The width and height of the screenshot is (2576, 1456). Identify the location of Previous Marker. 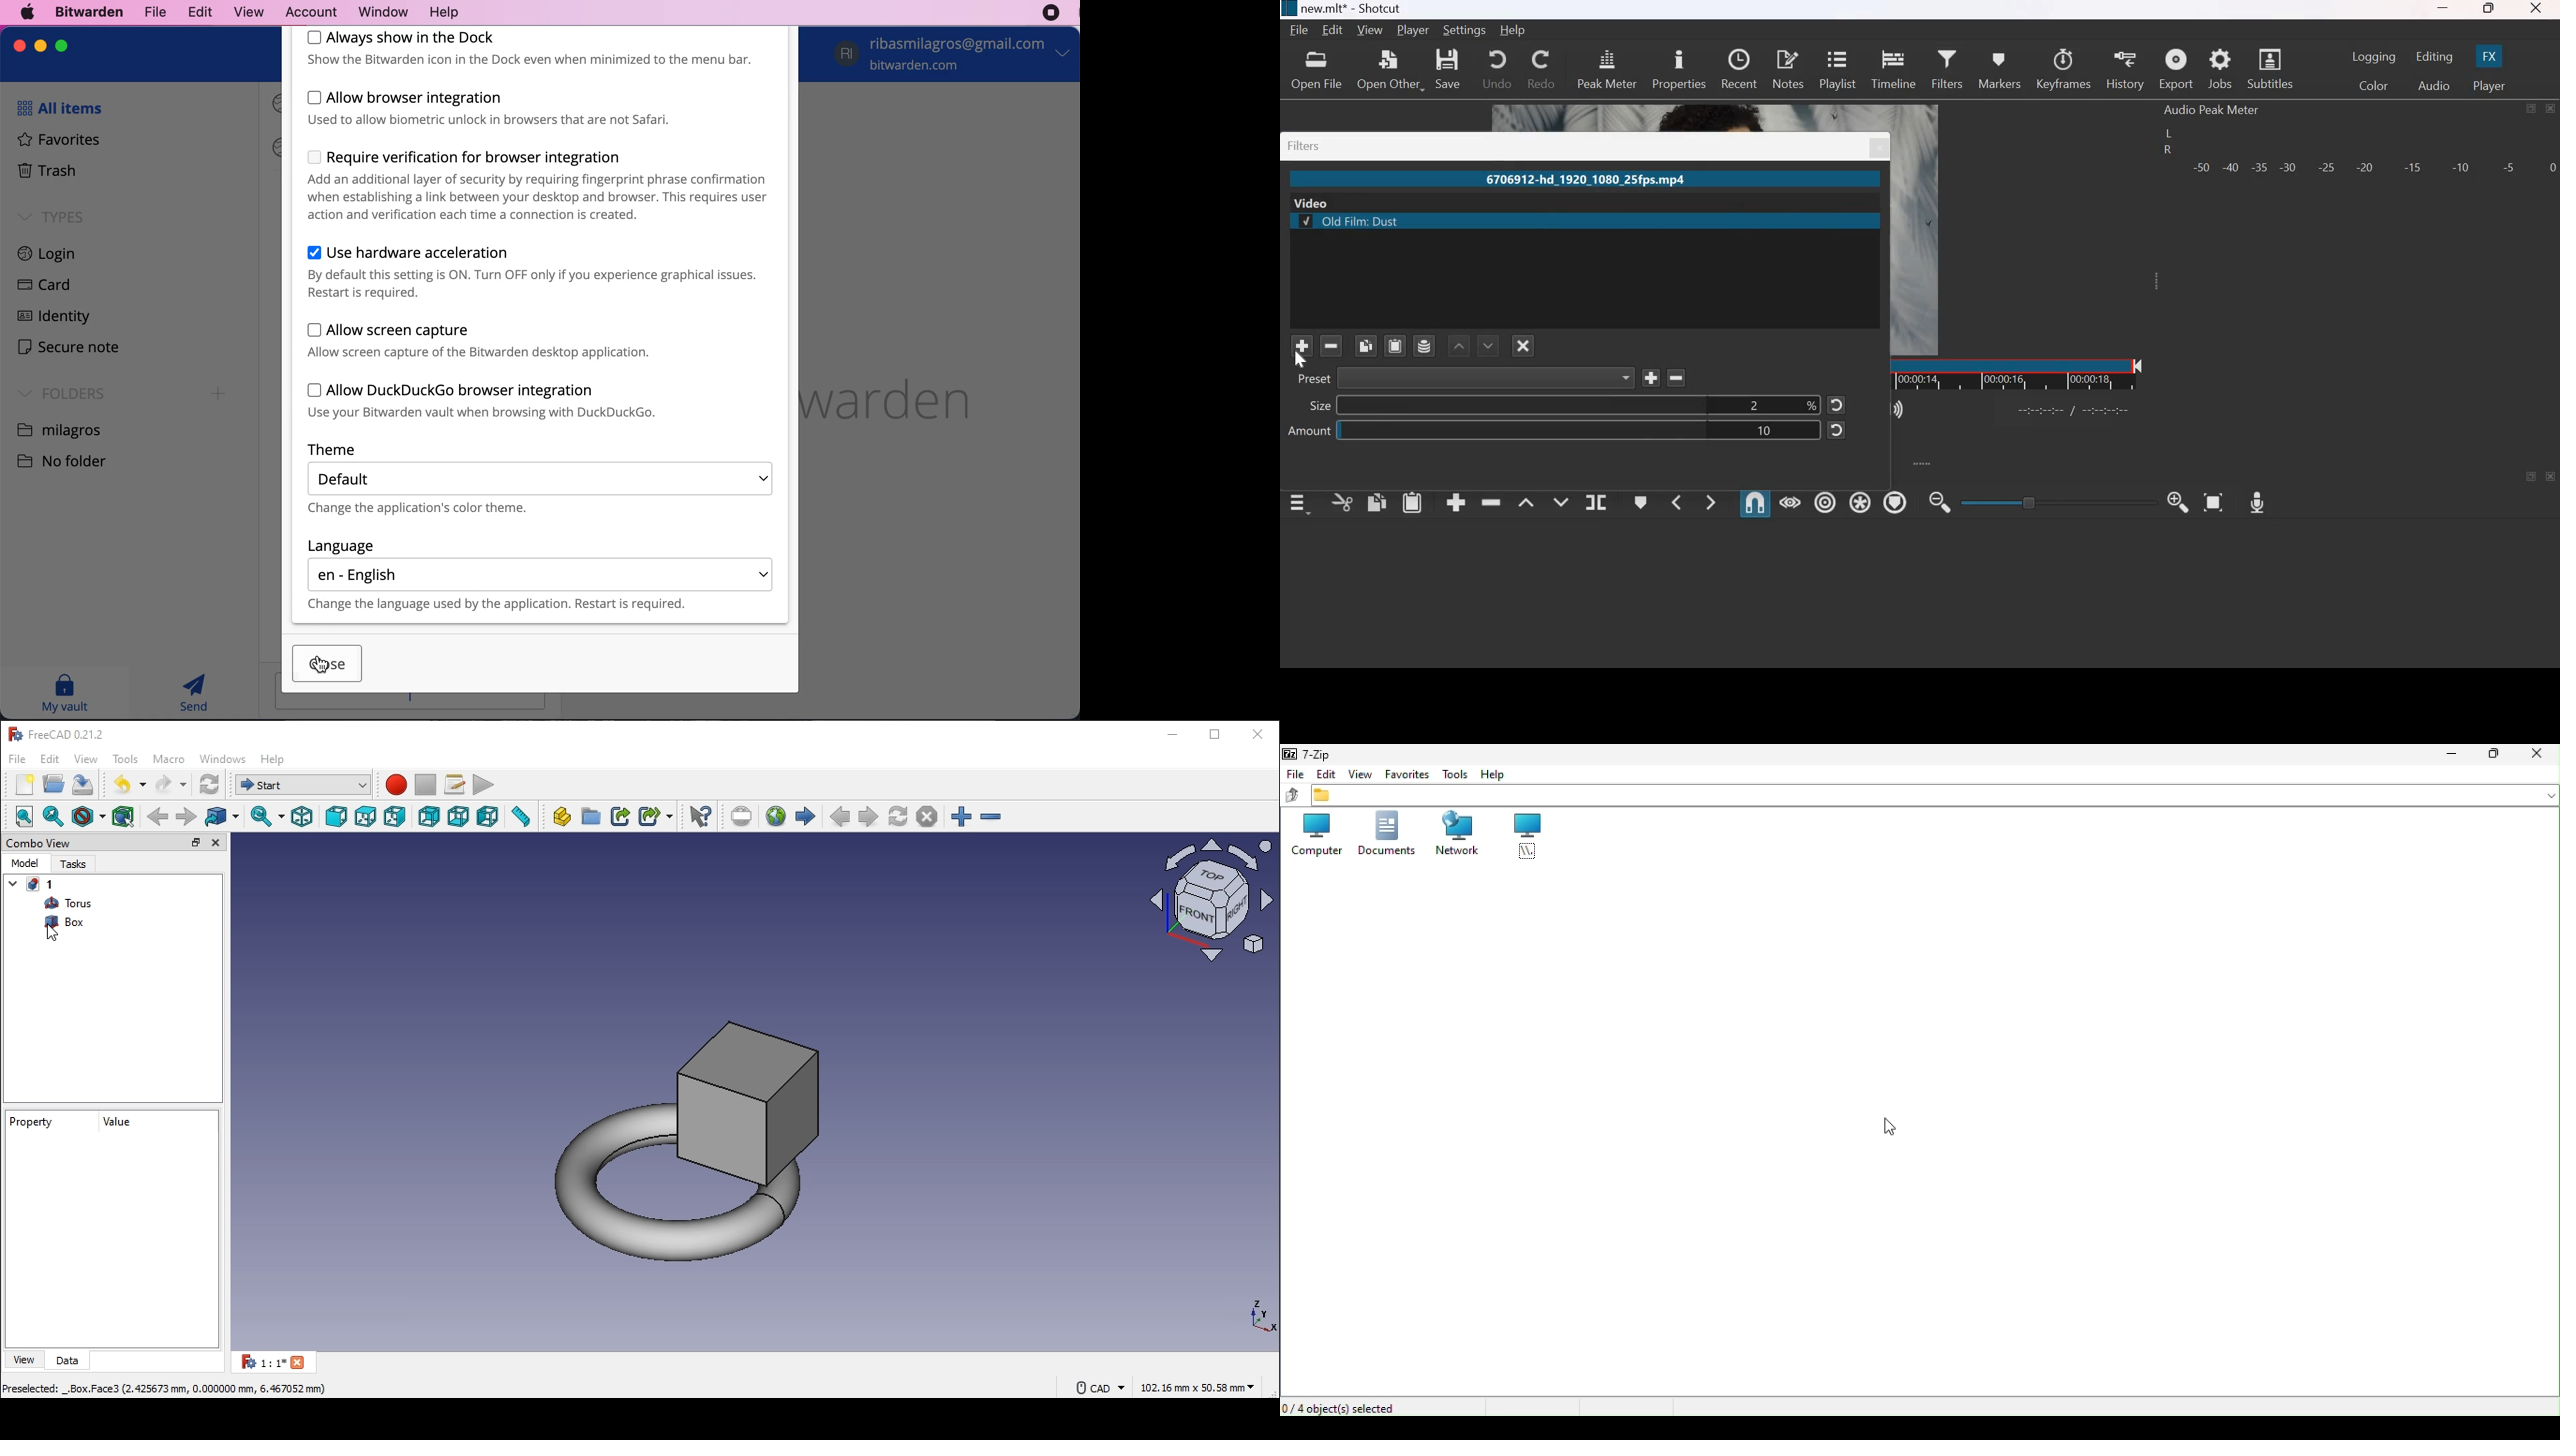
(1674, 501).